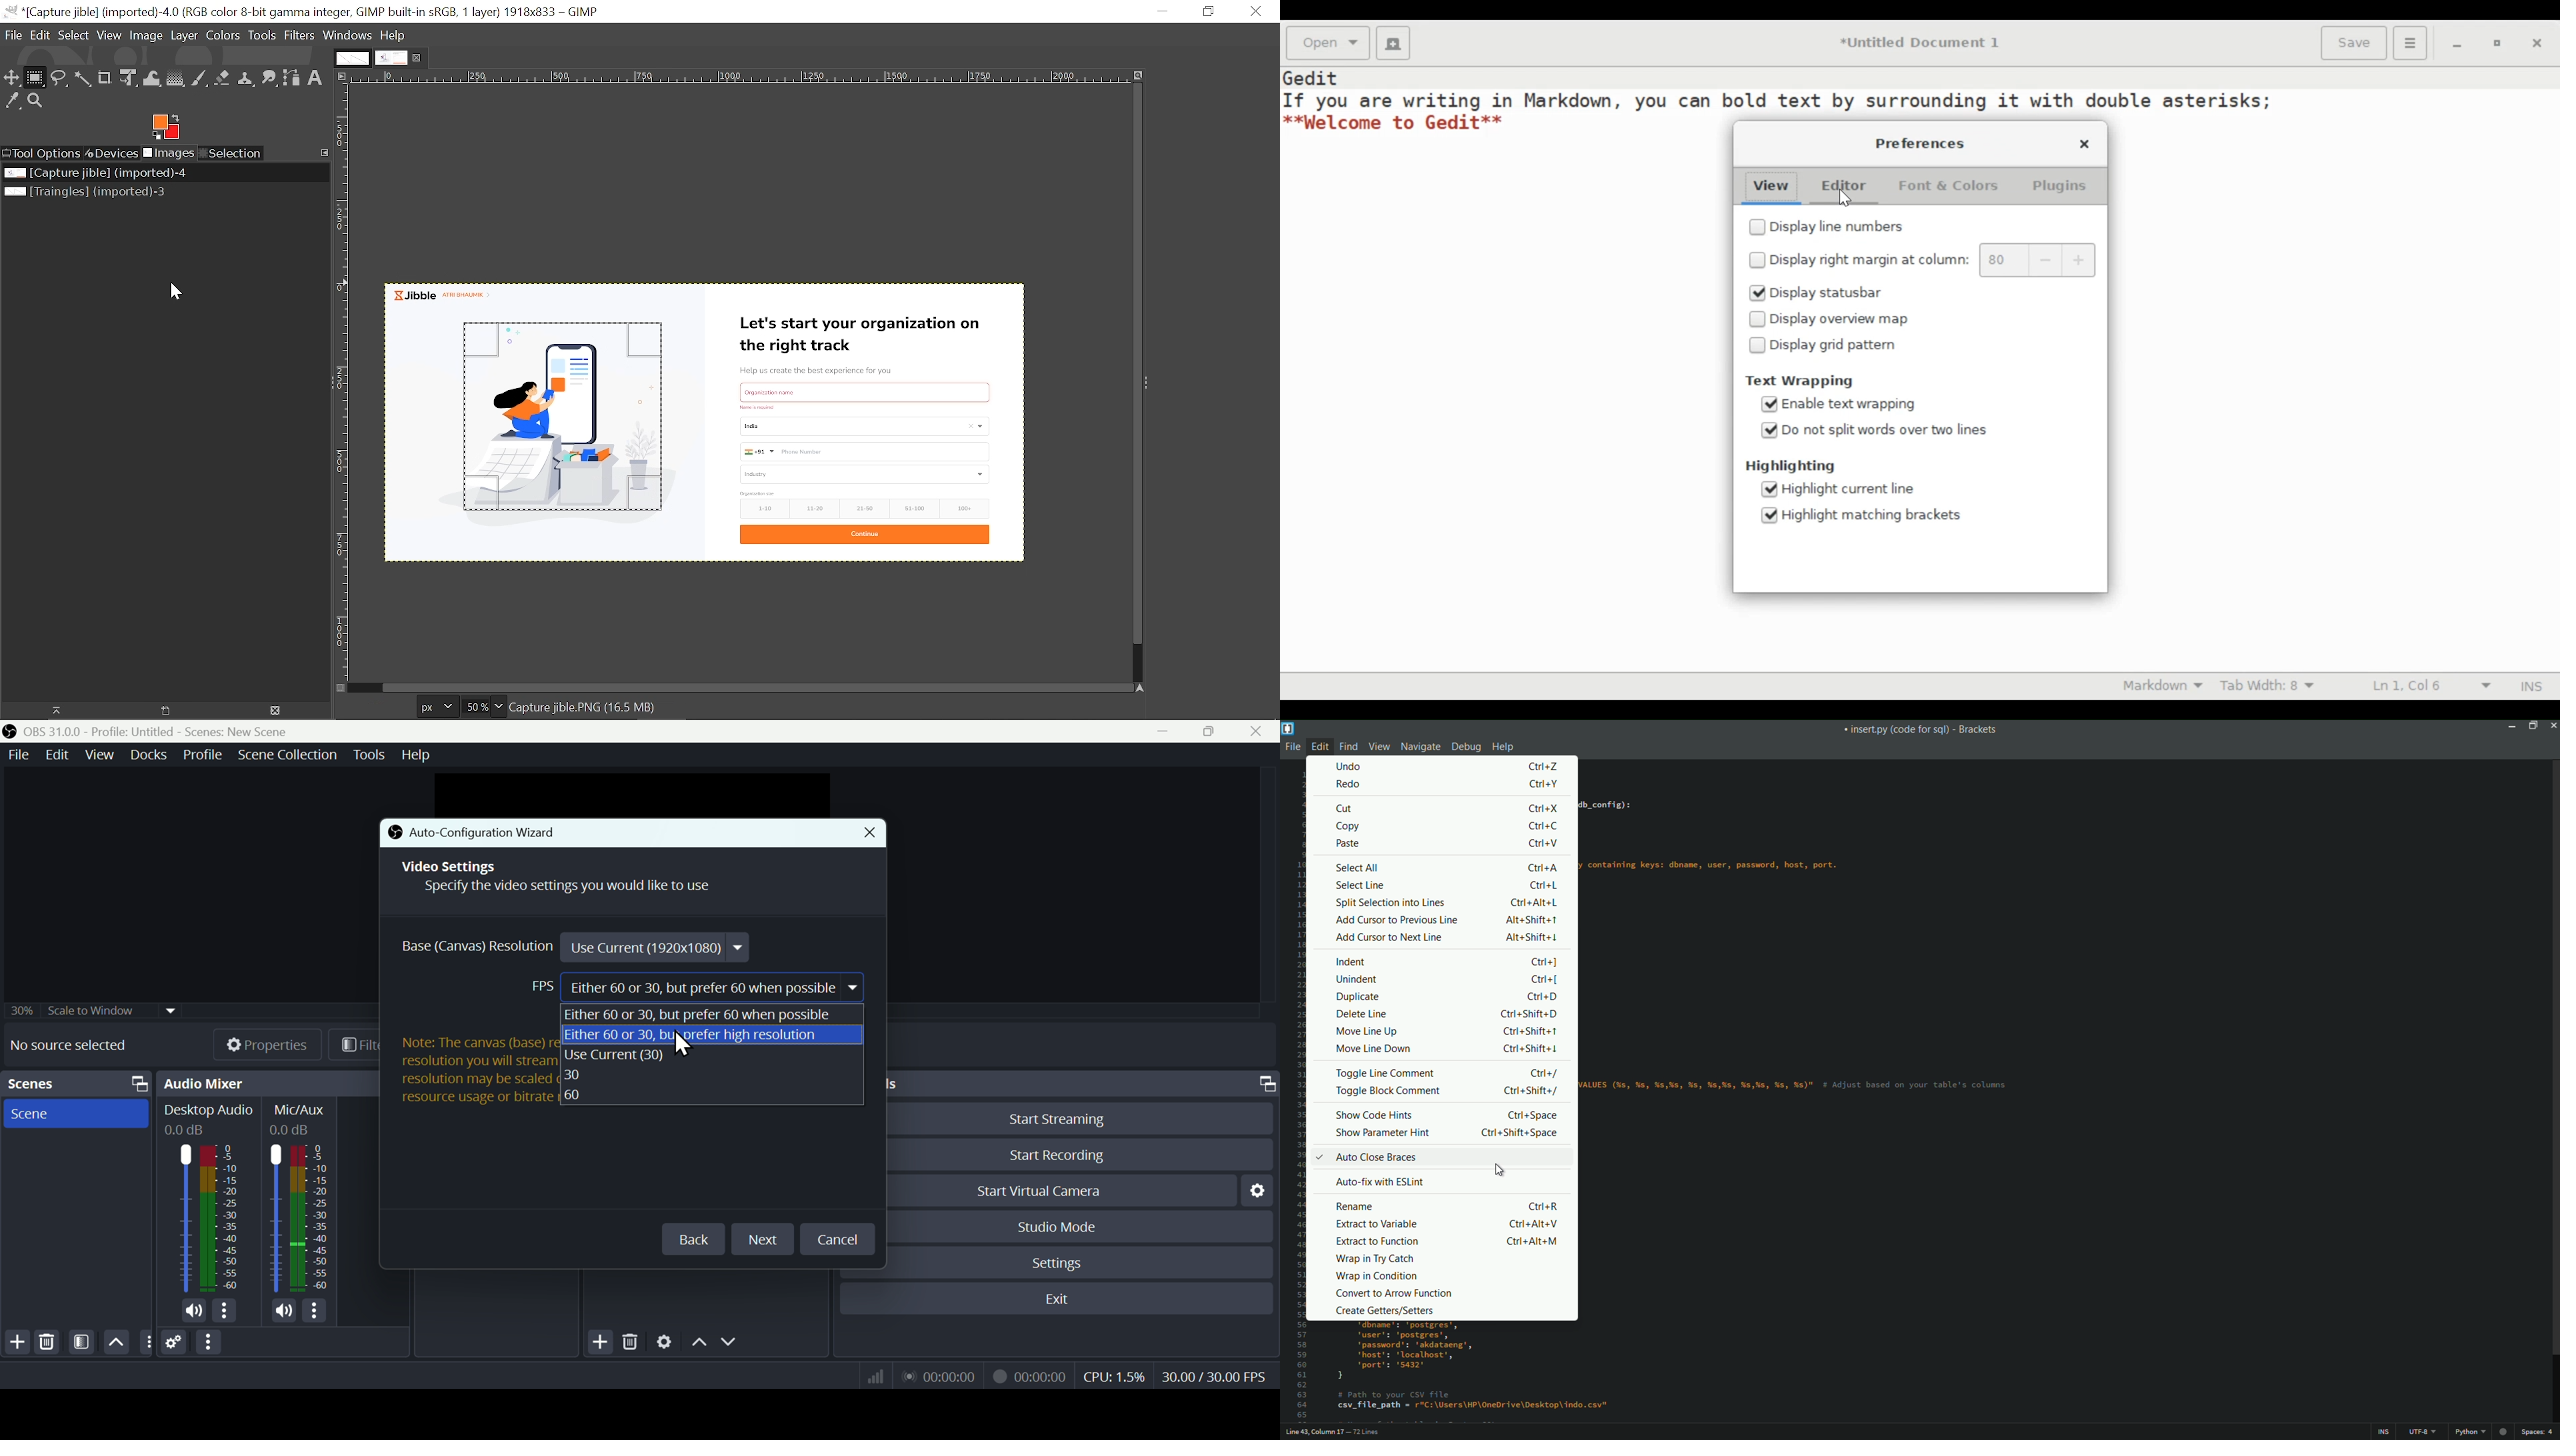  Describe the element at coordinates (145, 1341) in the screenshot. I see `options` at that location.